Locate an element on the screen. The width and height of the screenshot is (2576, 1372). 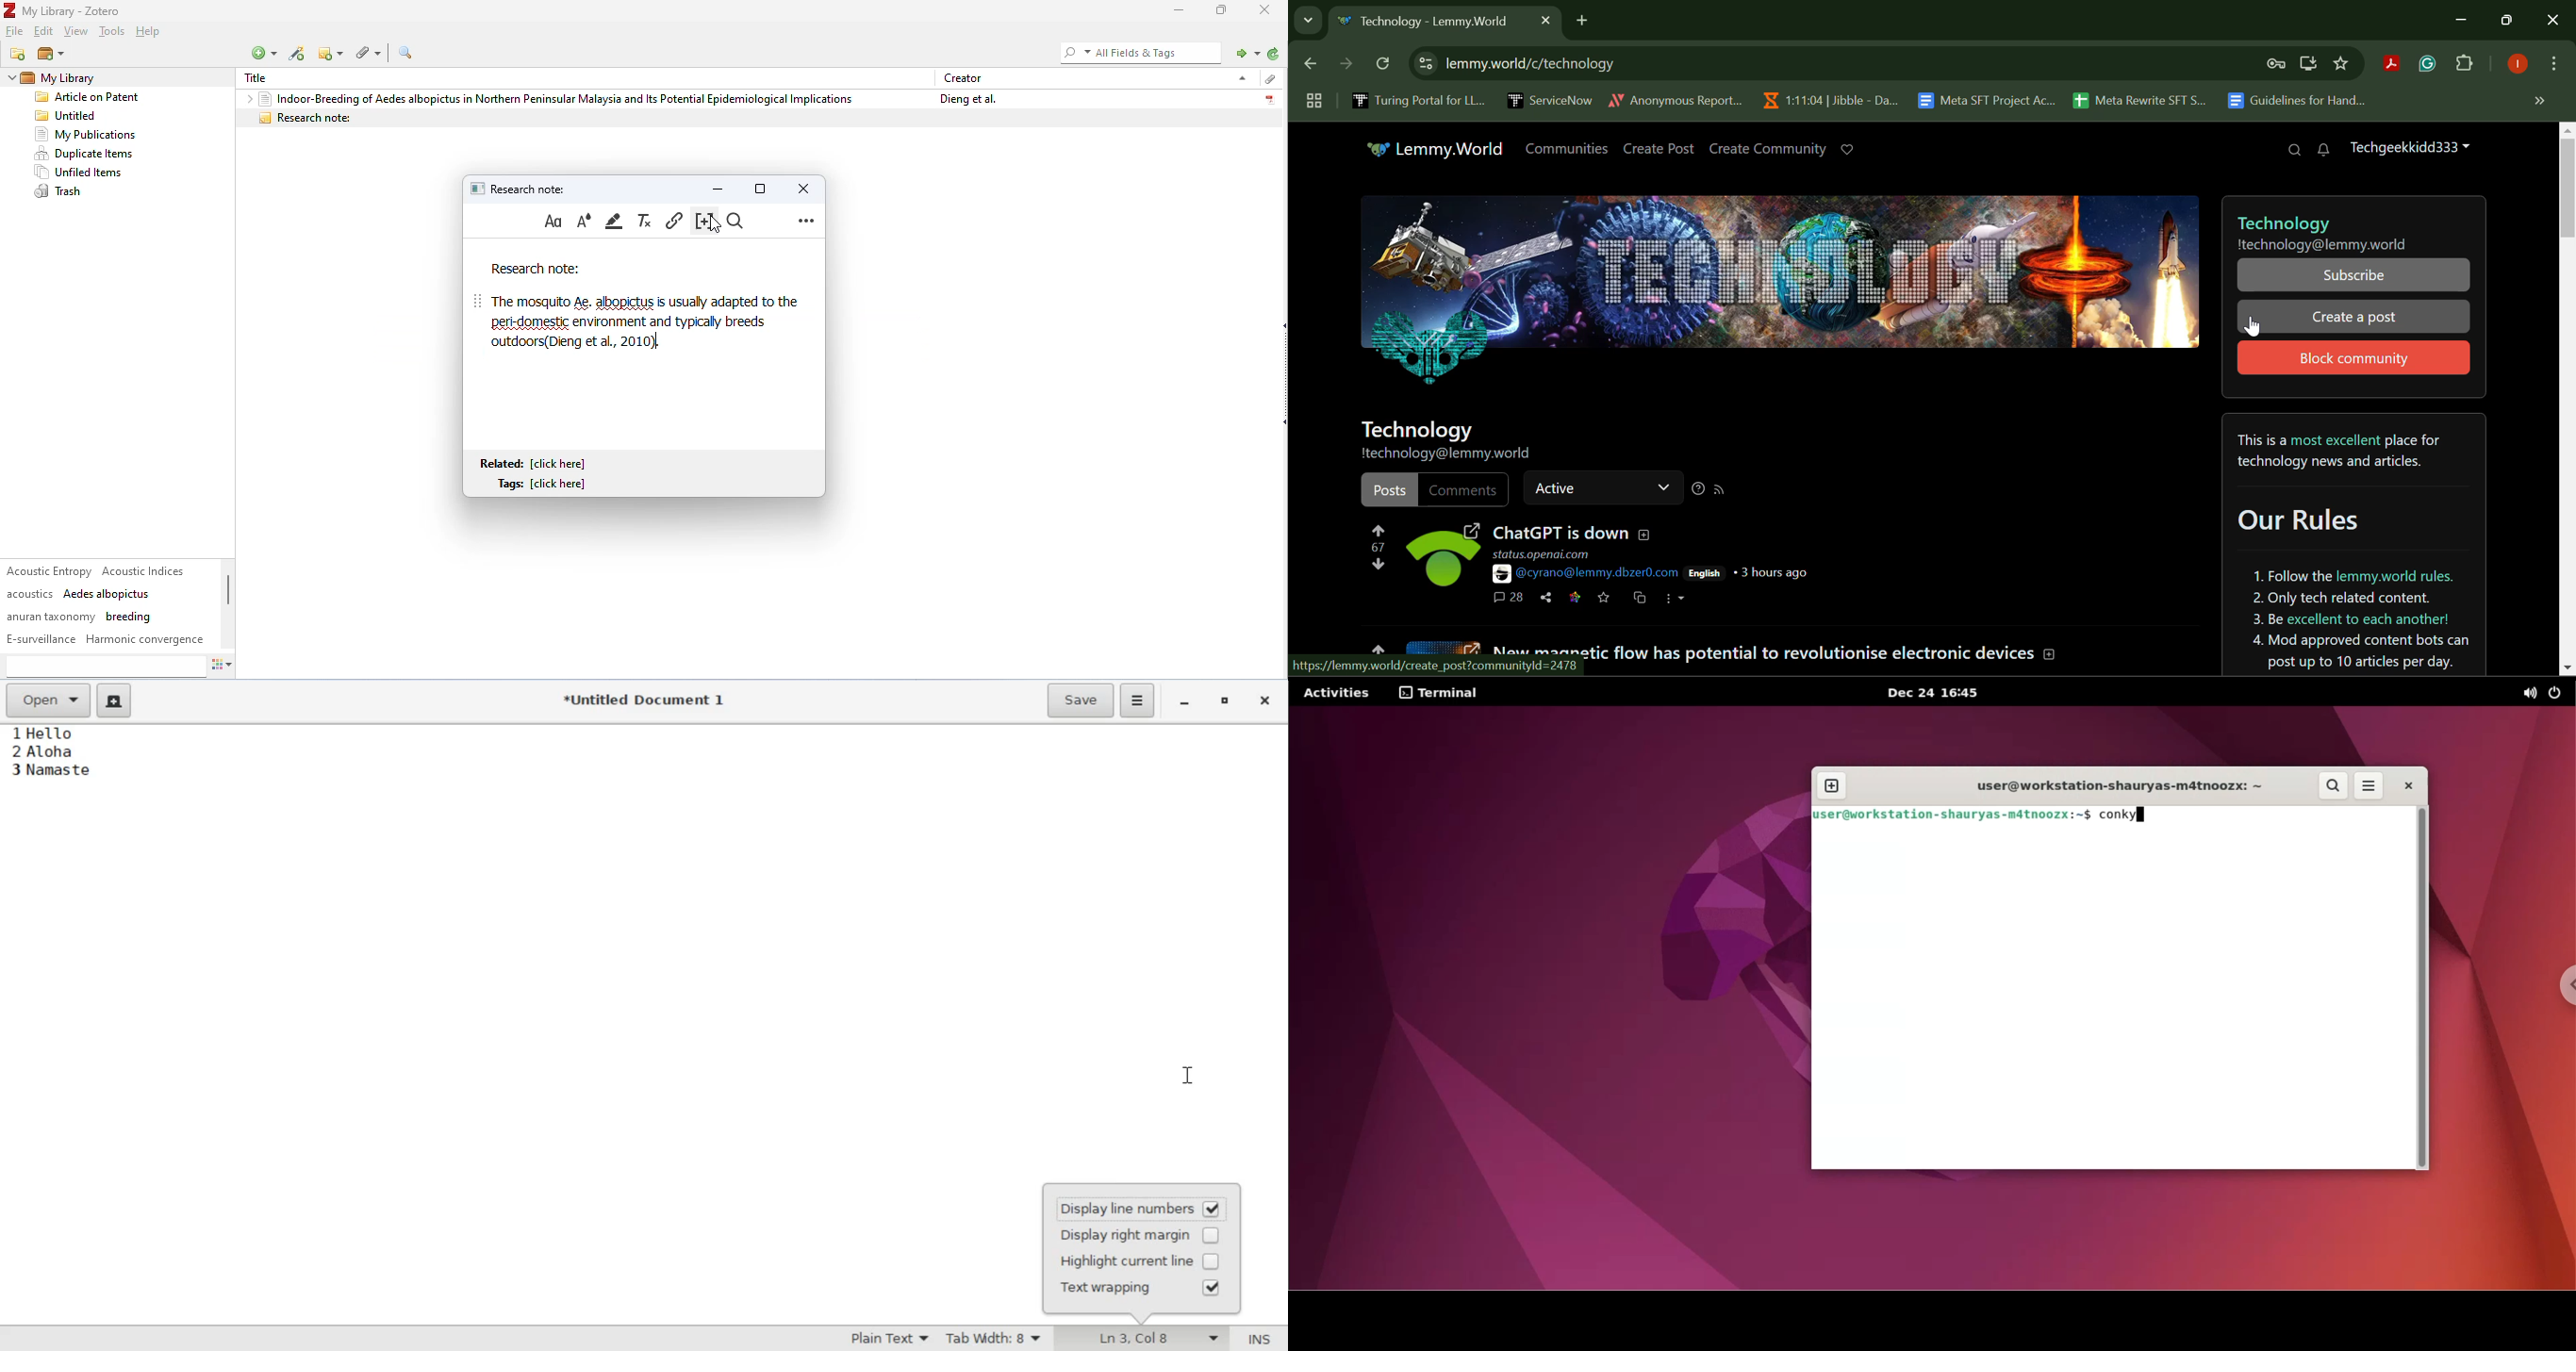
vertical scroll bar is located at coordinates (228, 600).